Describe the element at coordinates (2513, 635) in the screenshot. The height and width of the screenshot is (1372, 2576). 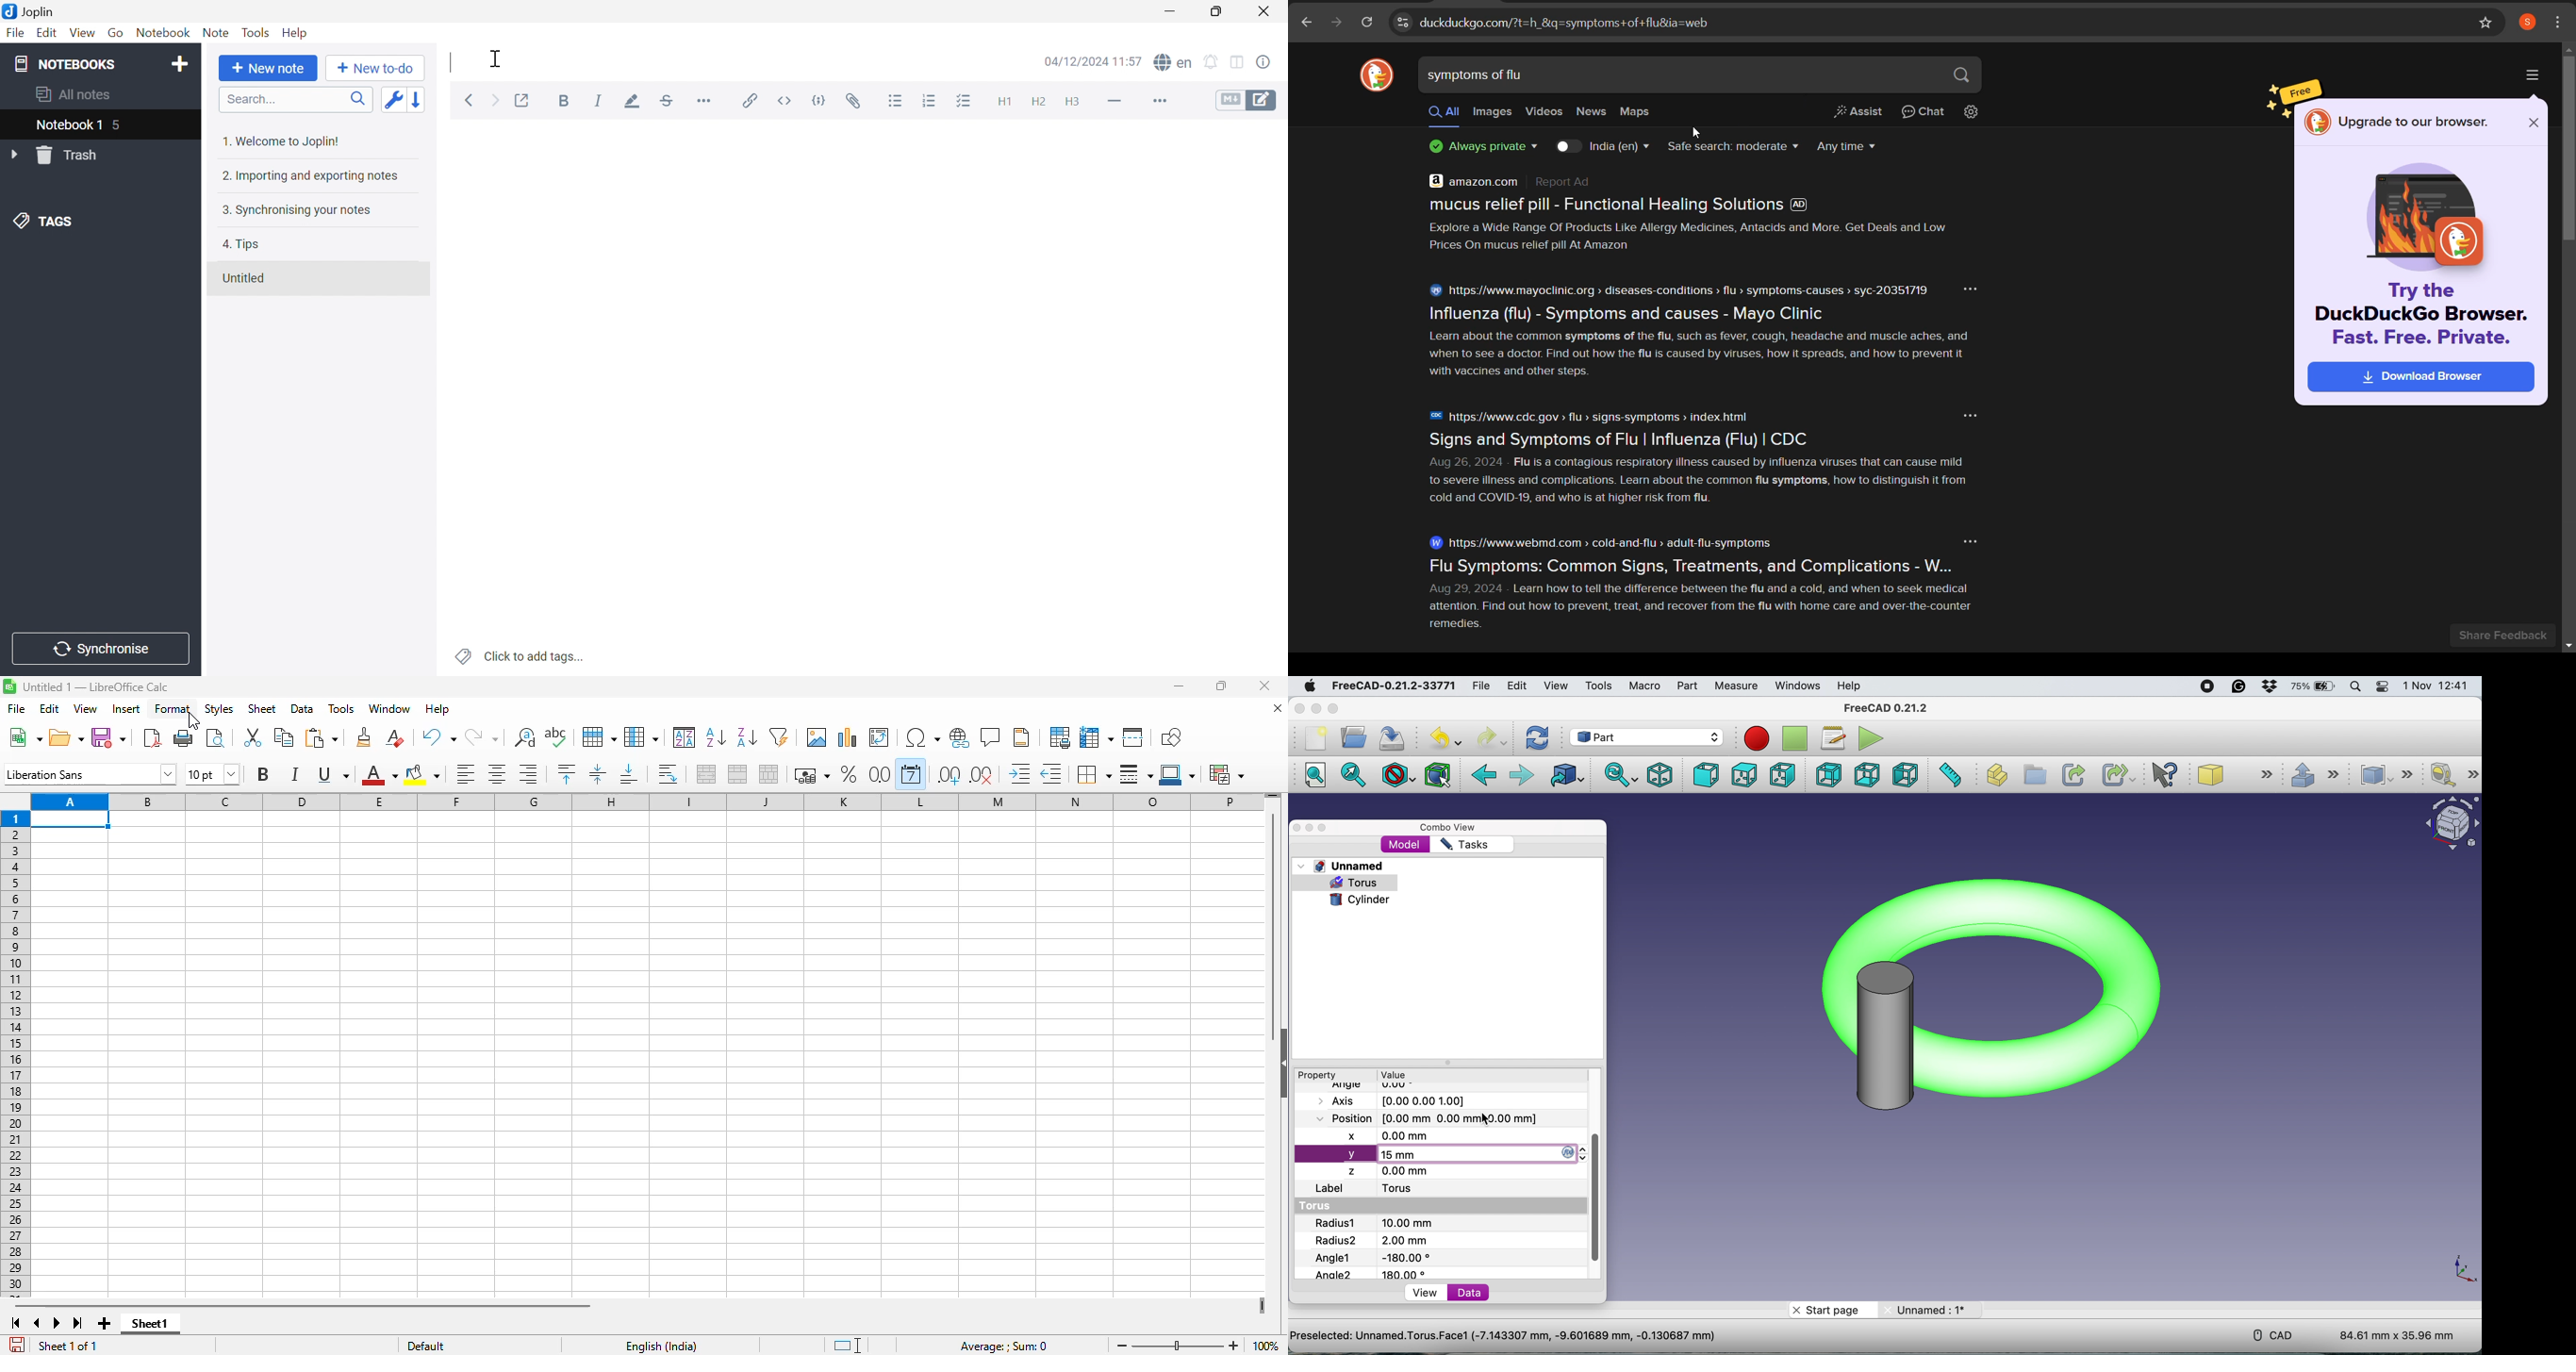
I see `share feedback` at that location.